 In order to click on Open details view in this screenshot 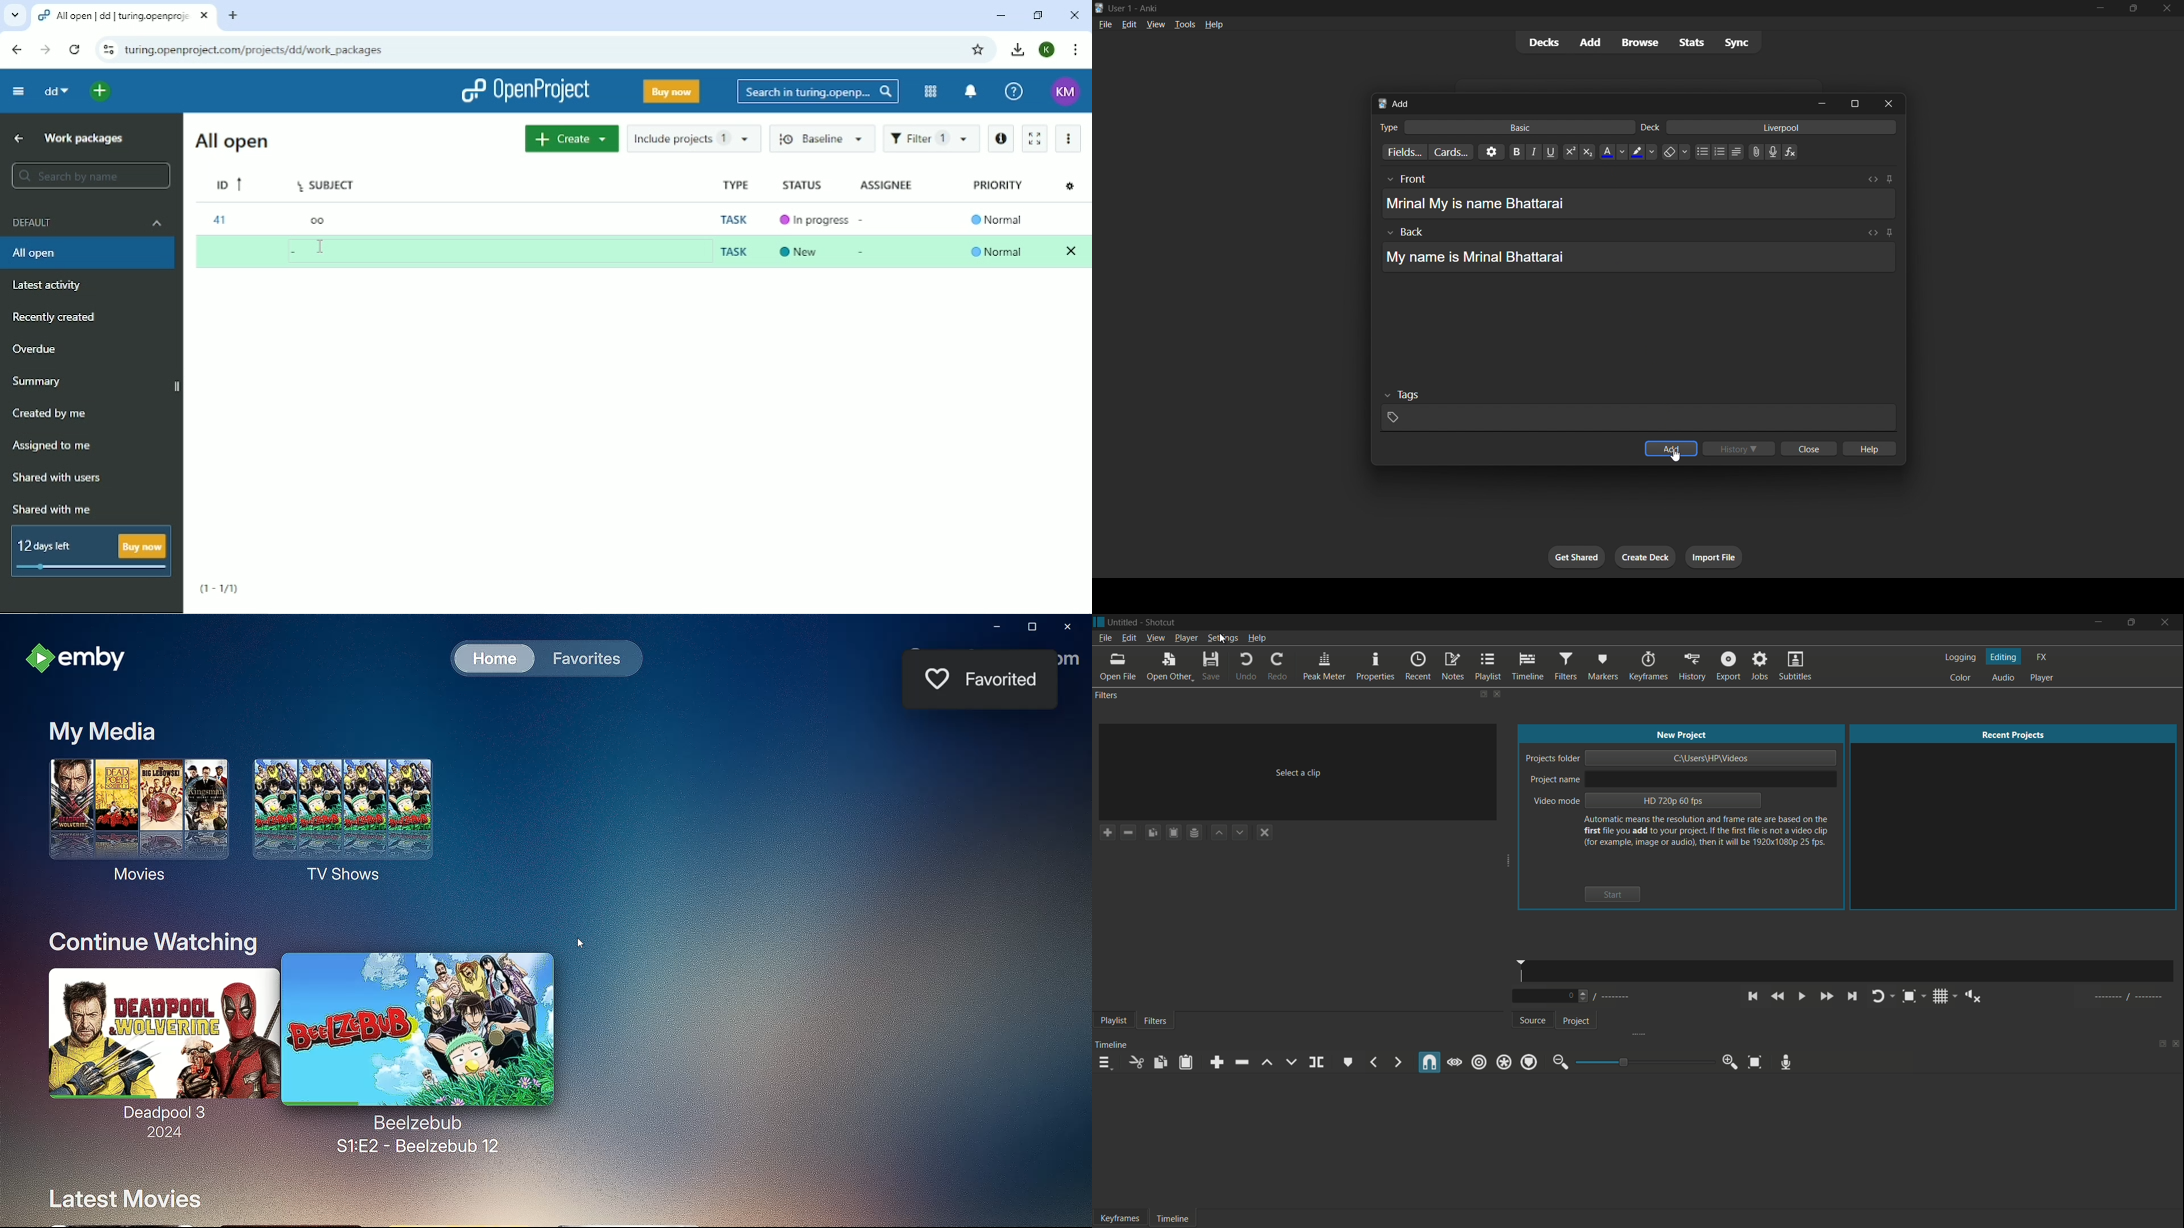, I will do `click(1001, 138)`.